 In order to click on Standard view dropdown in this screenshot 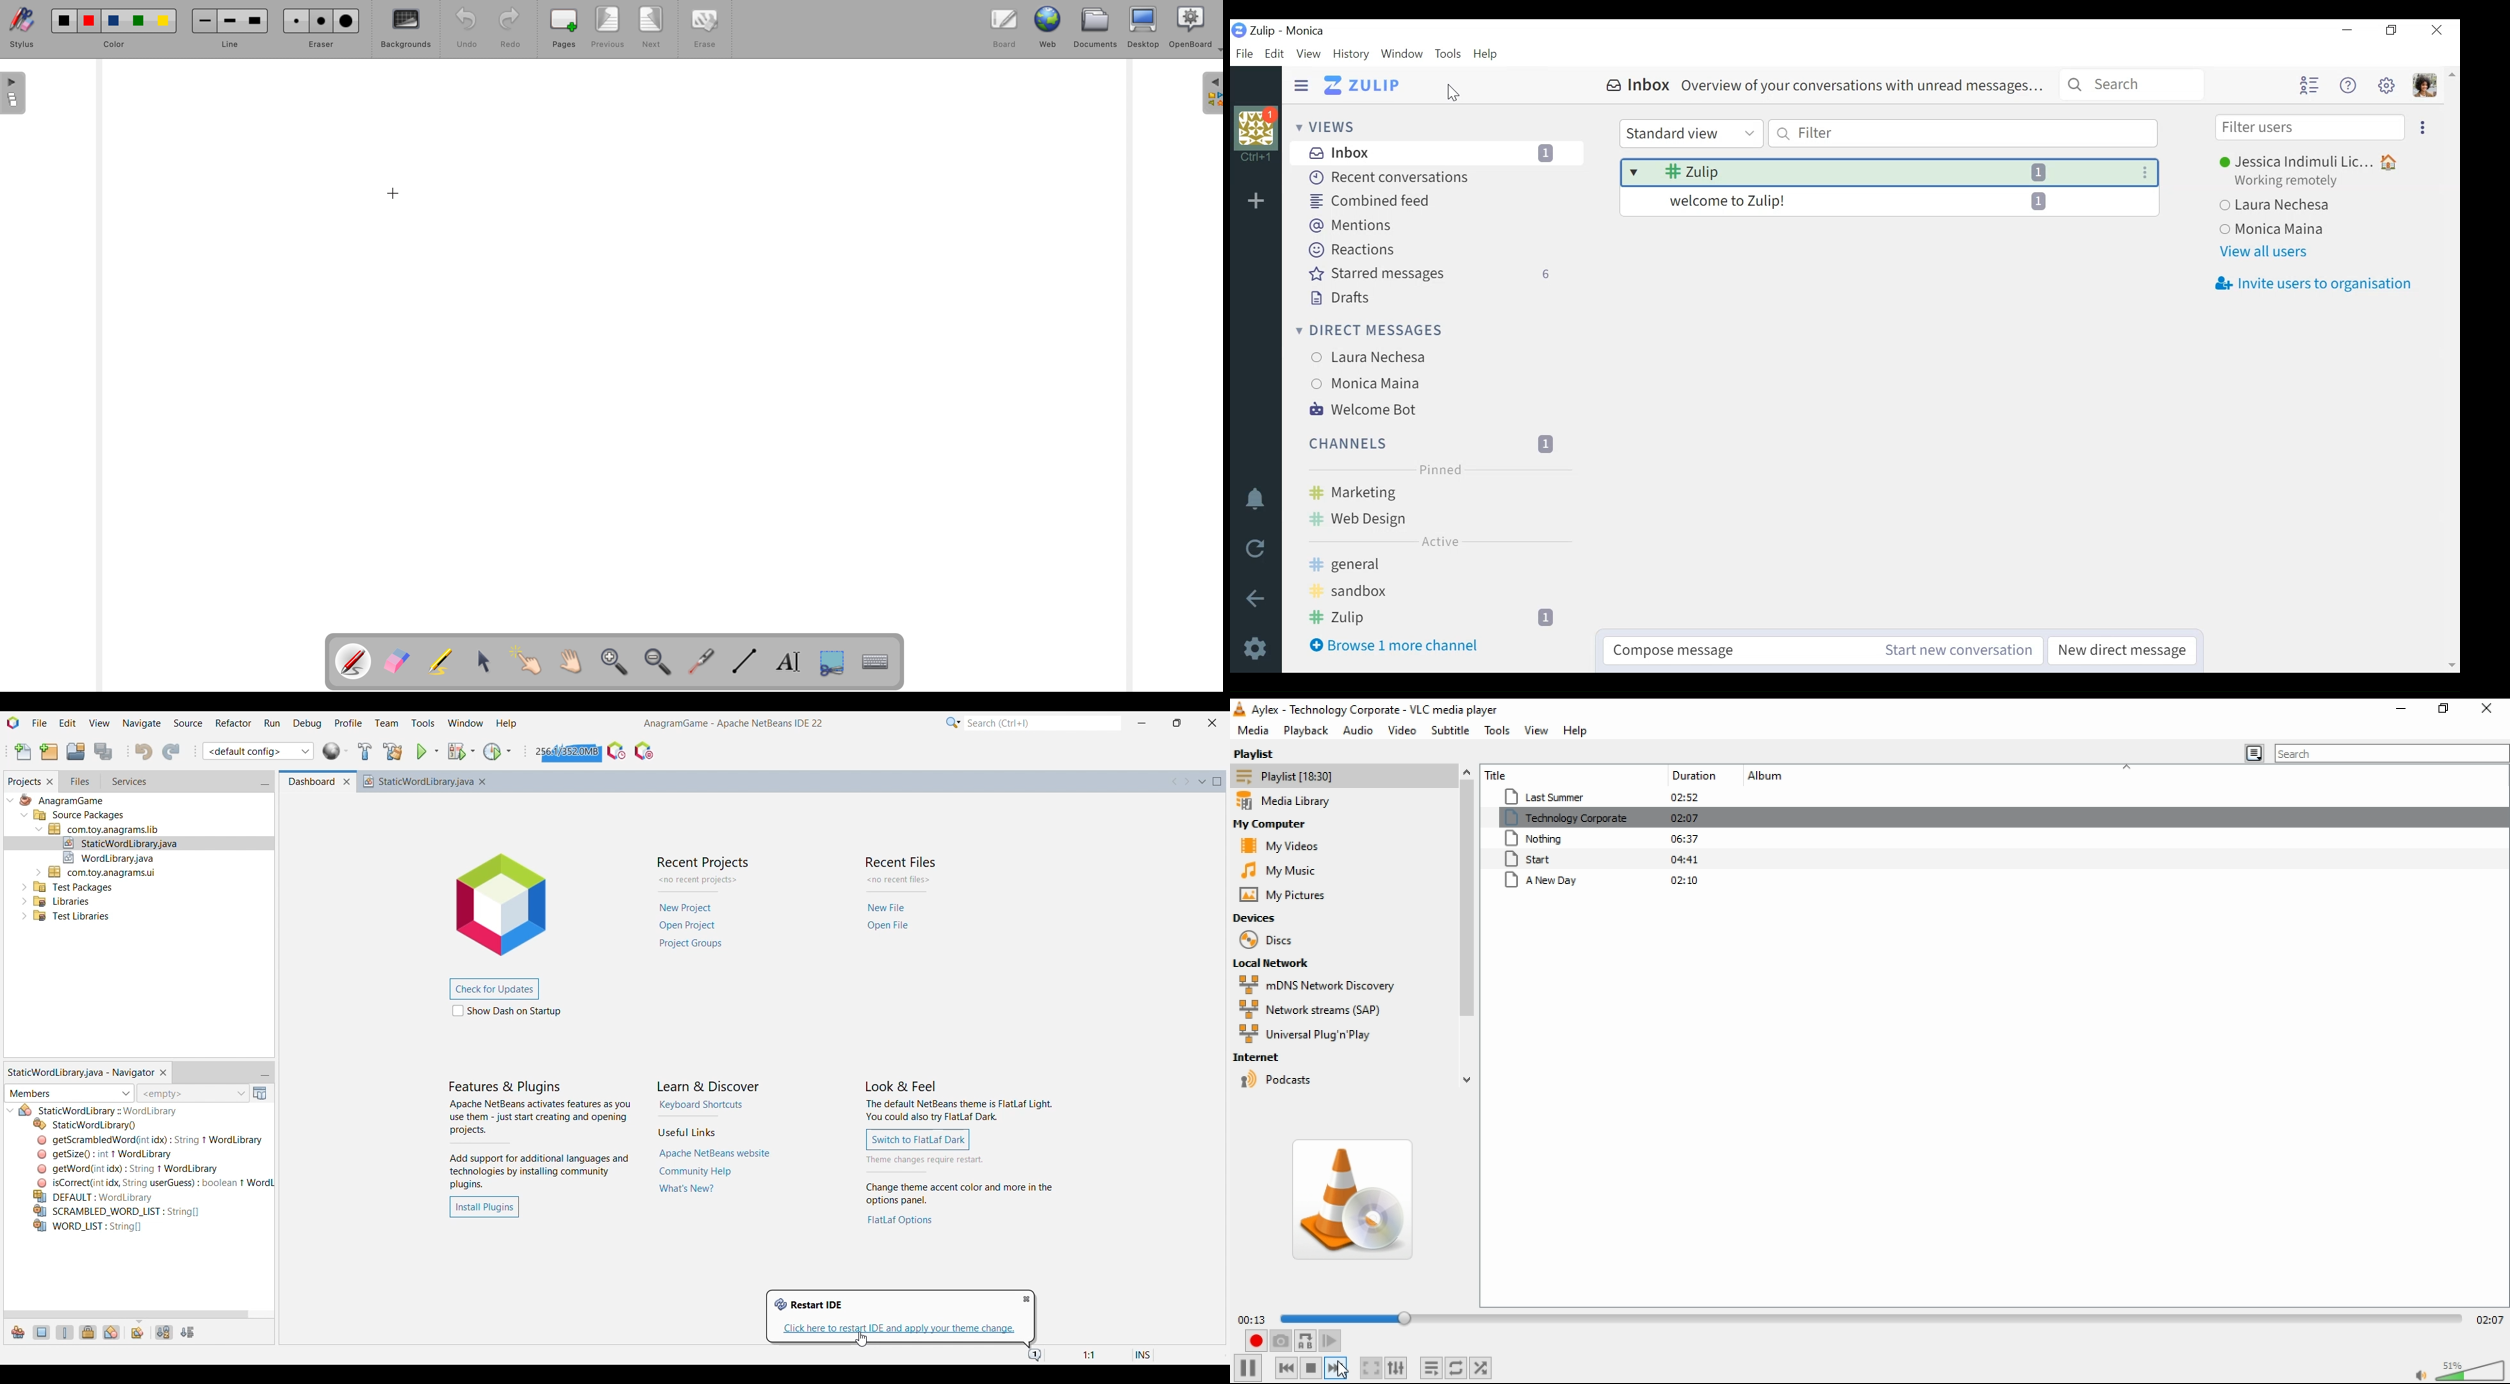, I will do `click(1690, 134)`.